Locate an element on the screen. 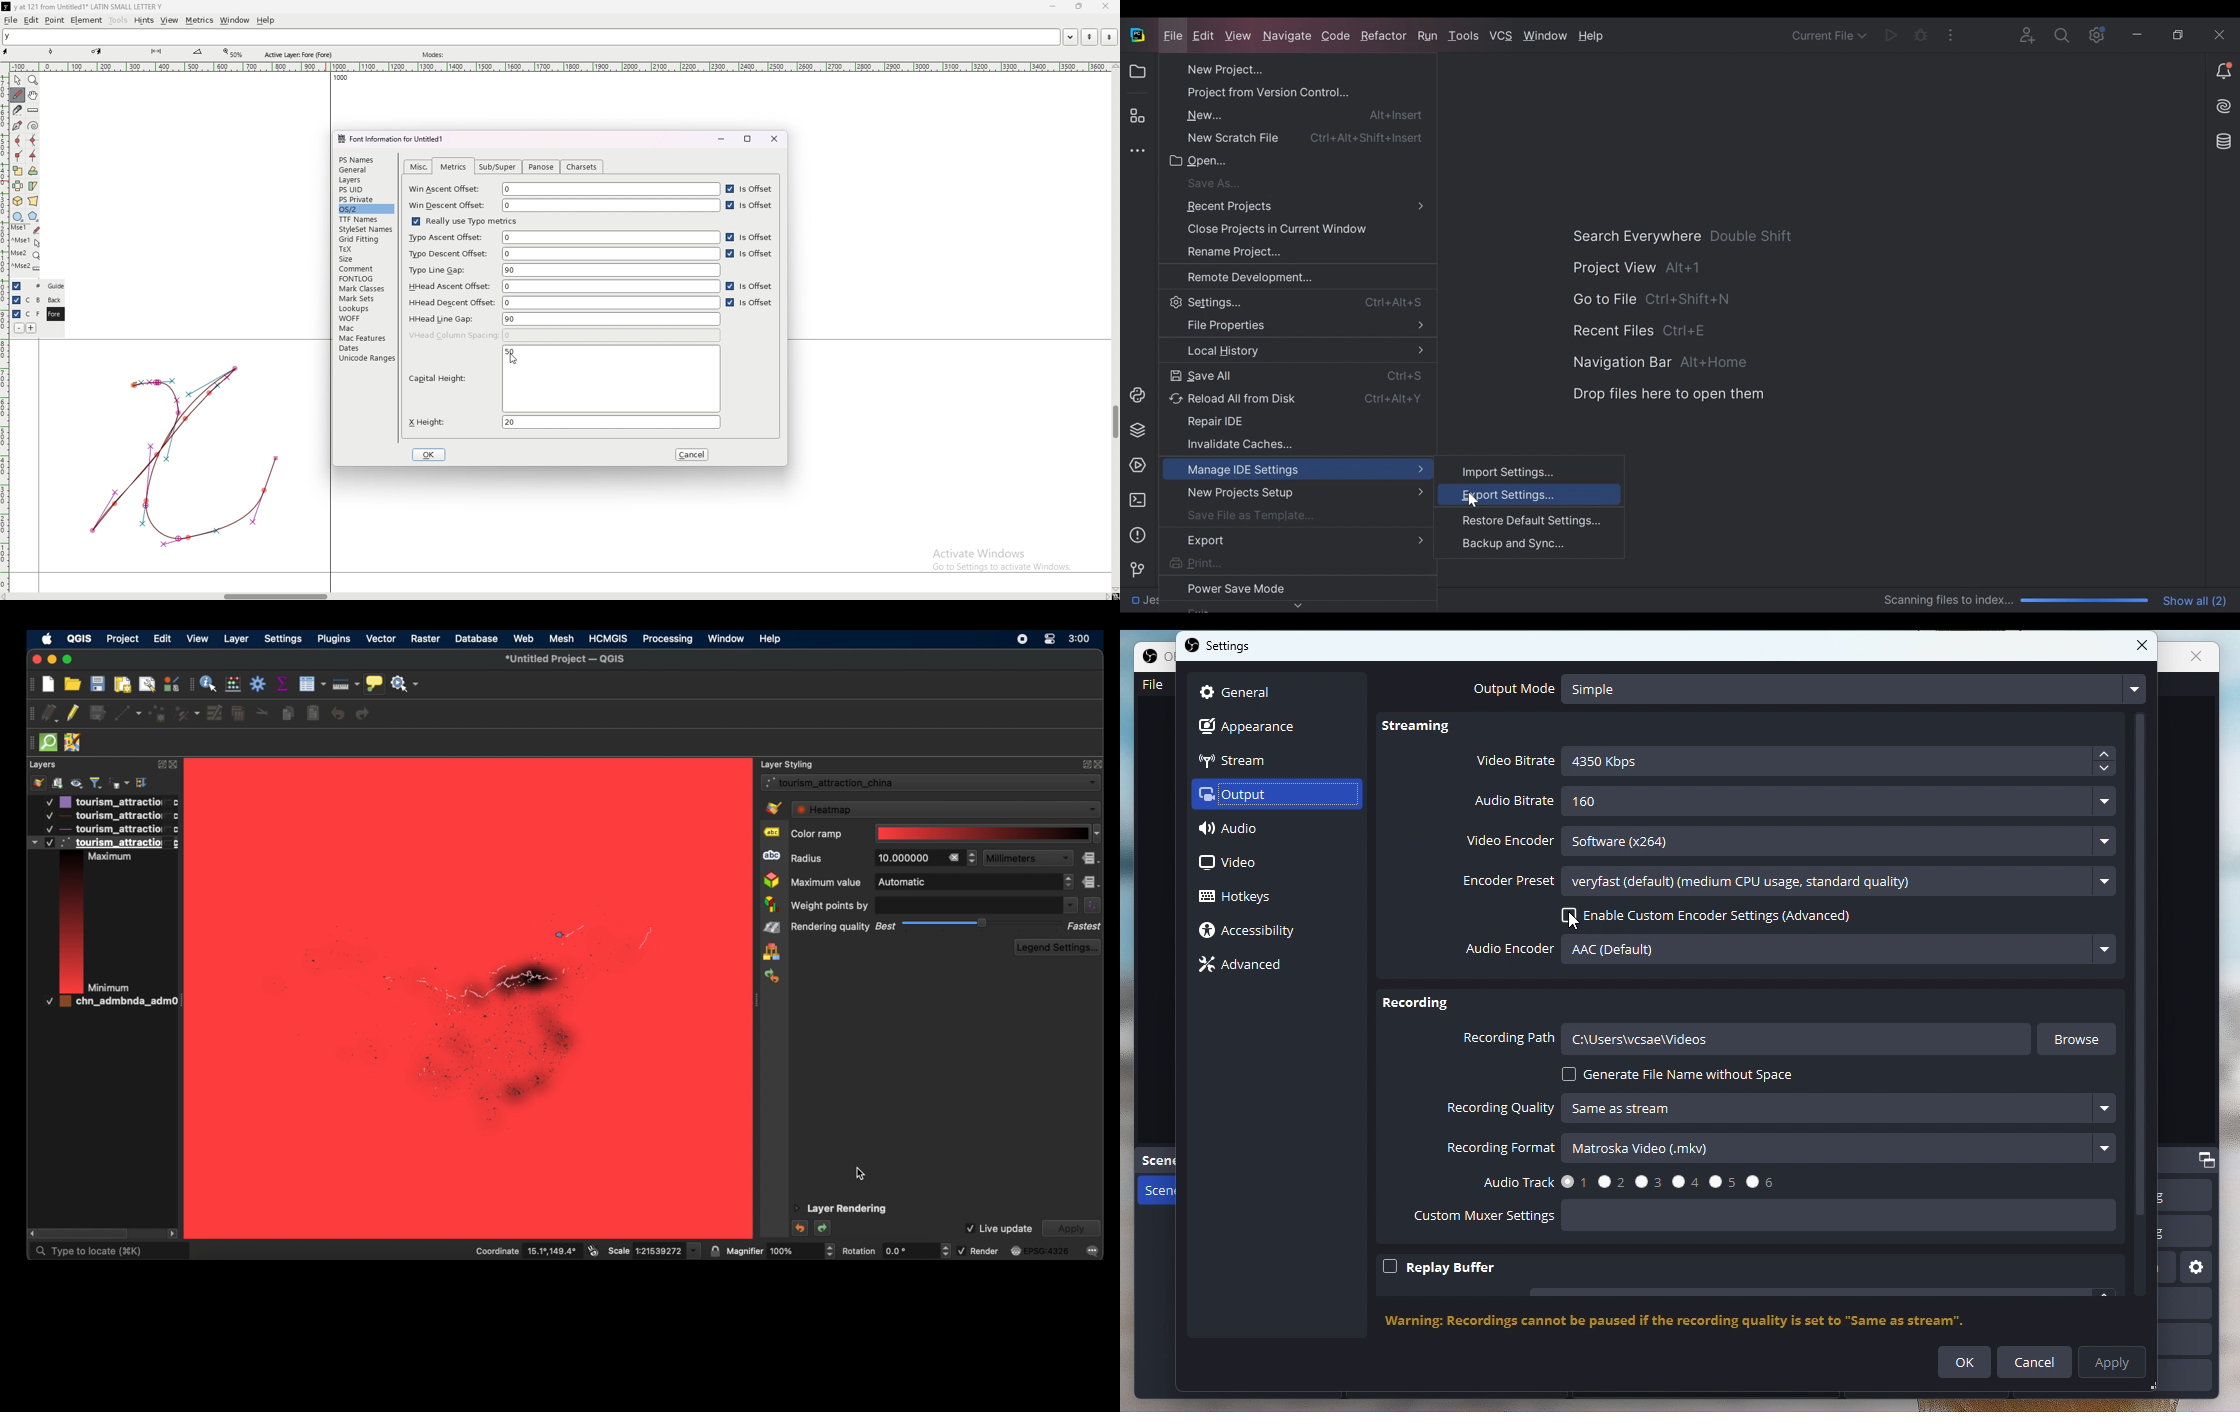 The image size is (2240, 1428). expression builder is located at coordinates (1093, 905).